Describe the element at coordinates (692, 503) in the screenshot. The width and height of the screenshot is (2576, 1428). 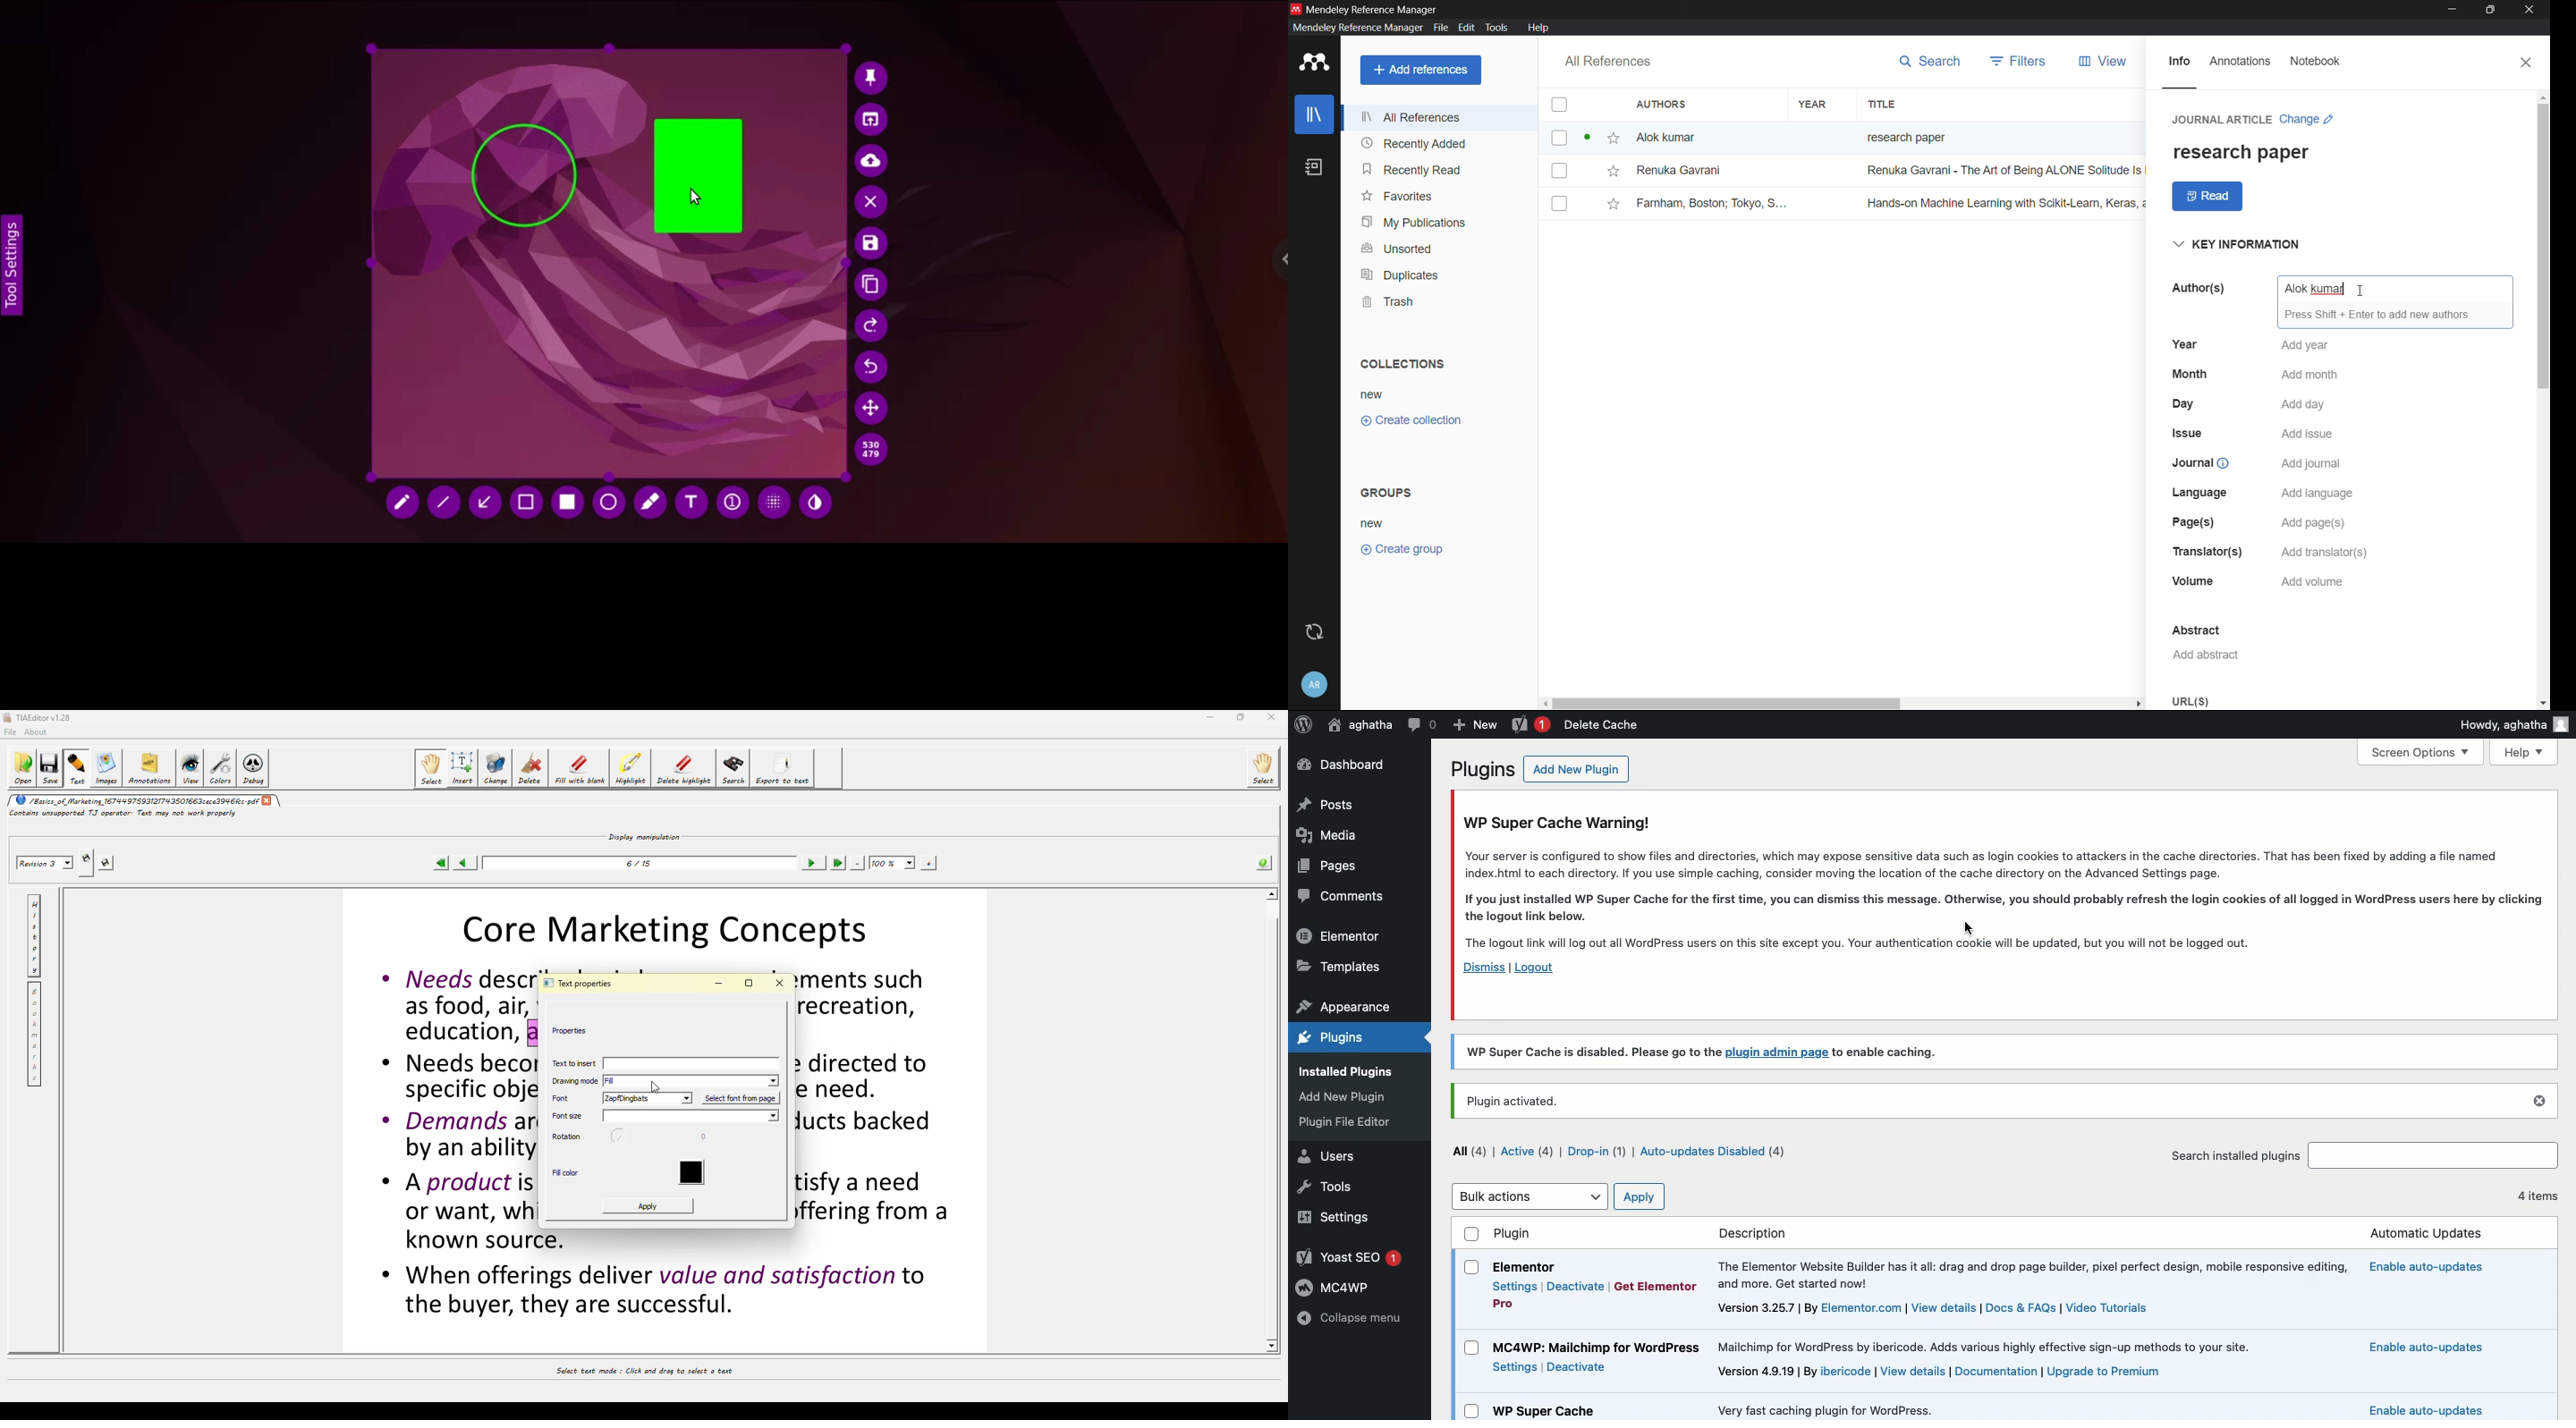
I see `add text` at that location.